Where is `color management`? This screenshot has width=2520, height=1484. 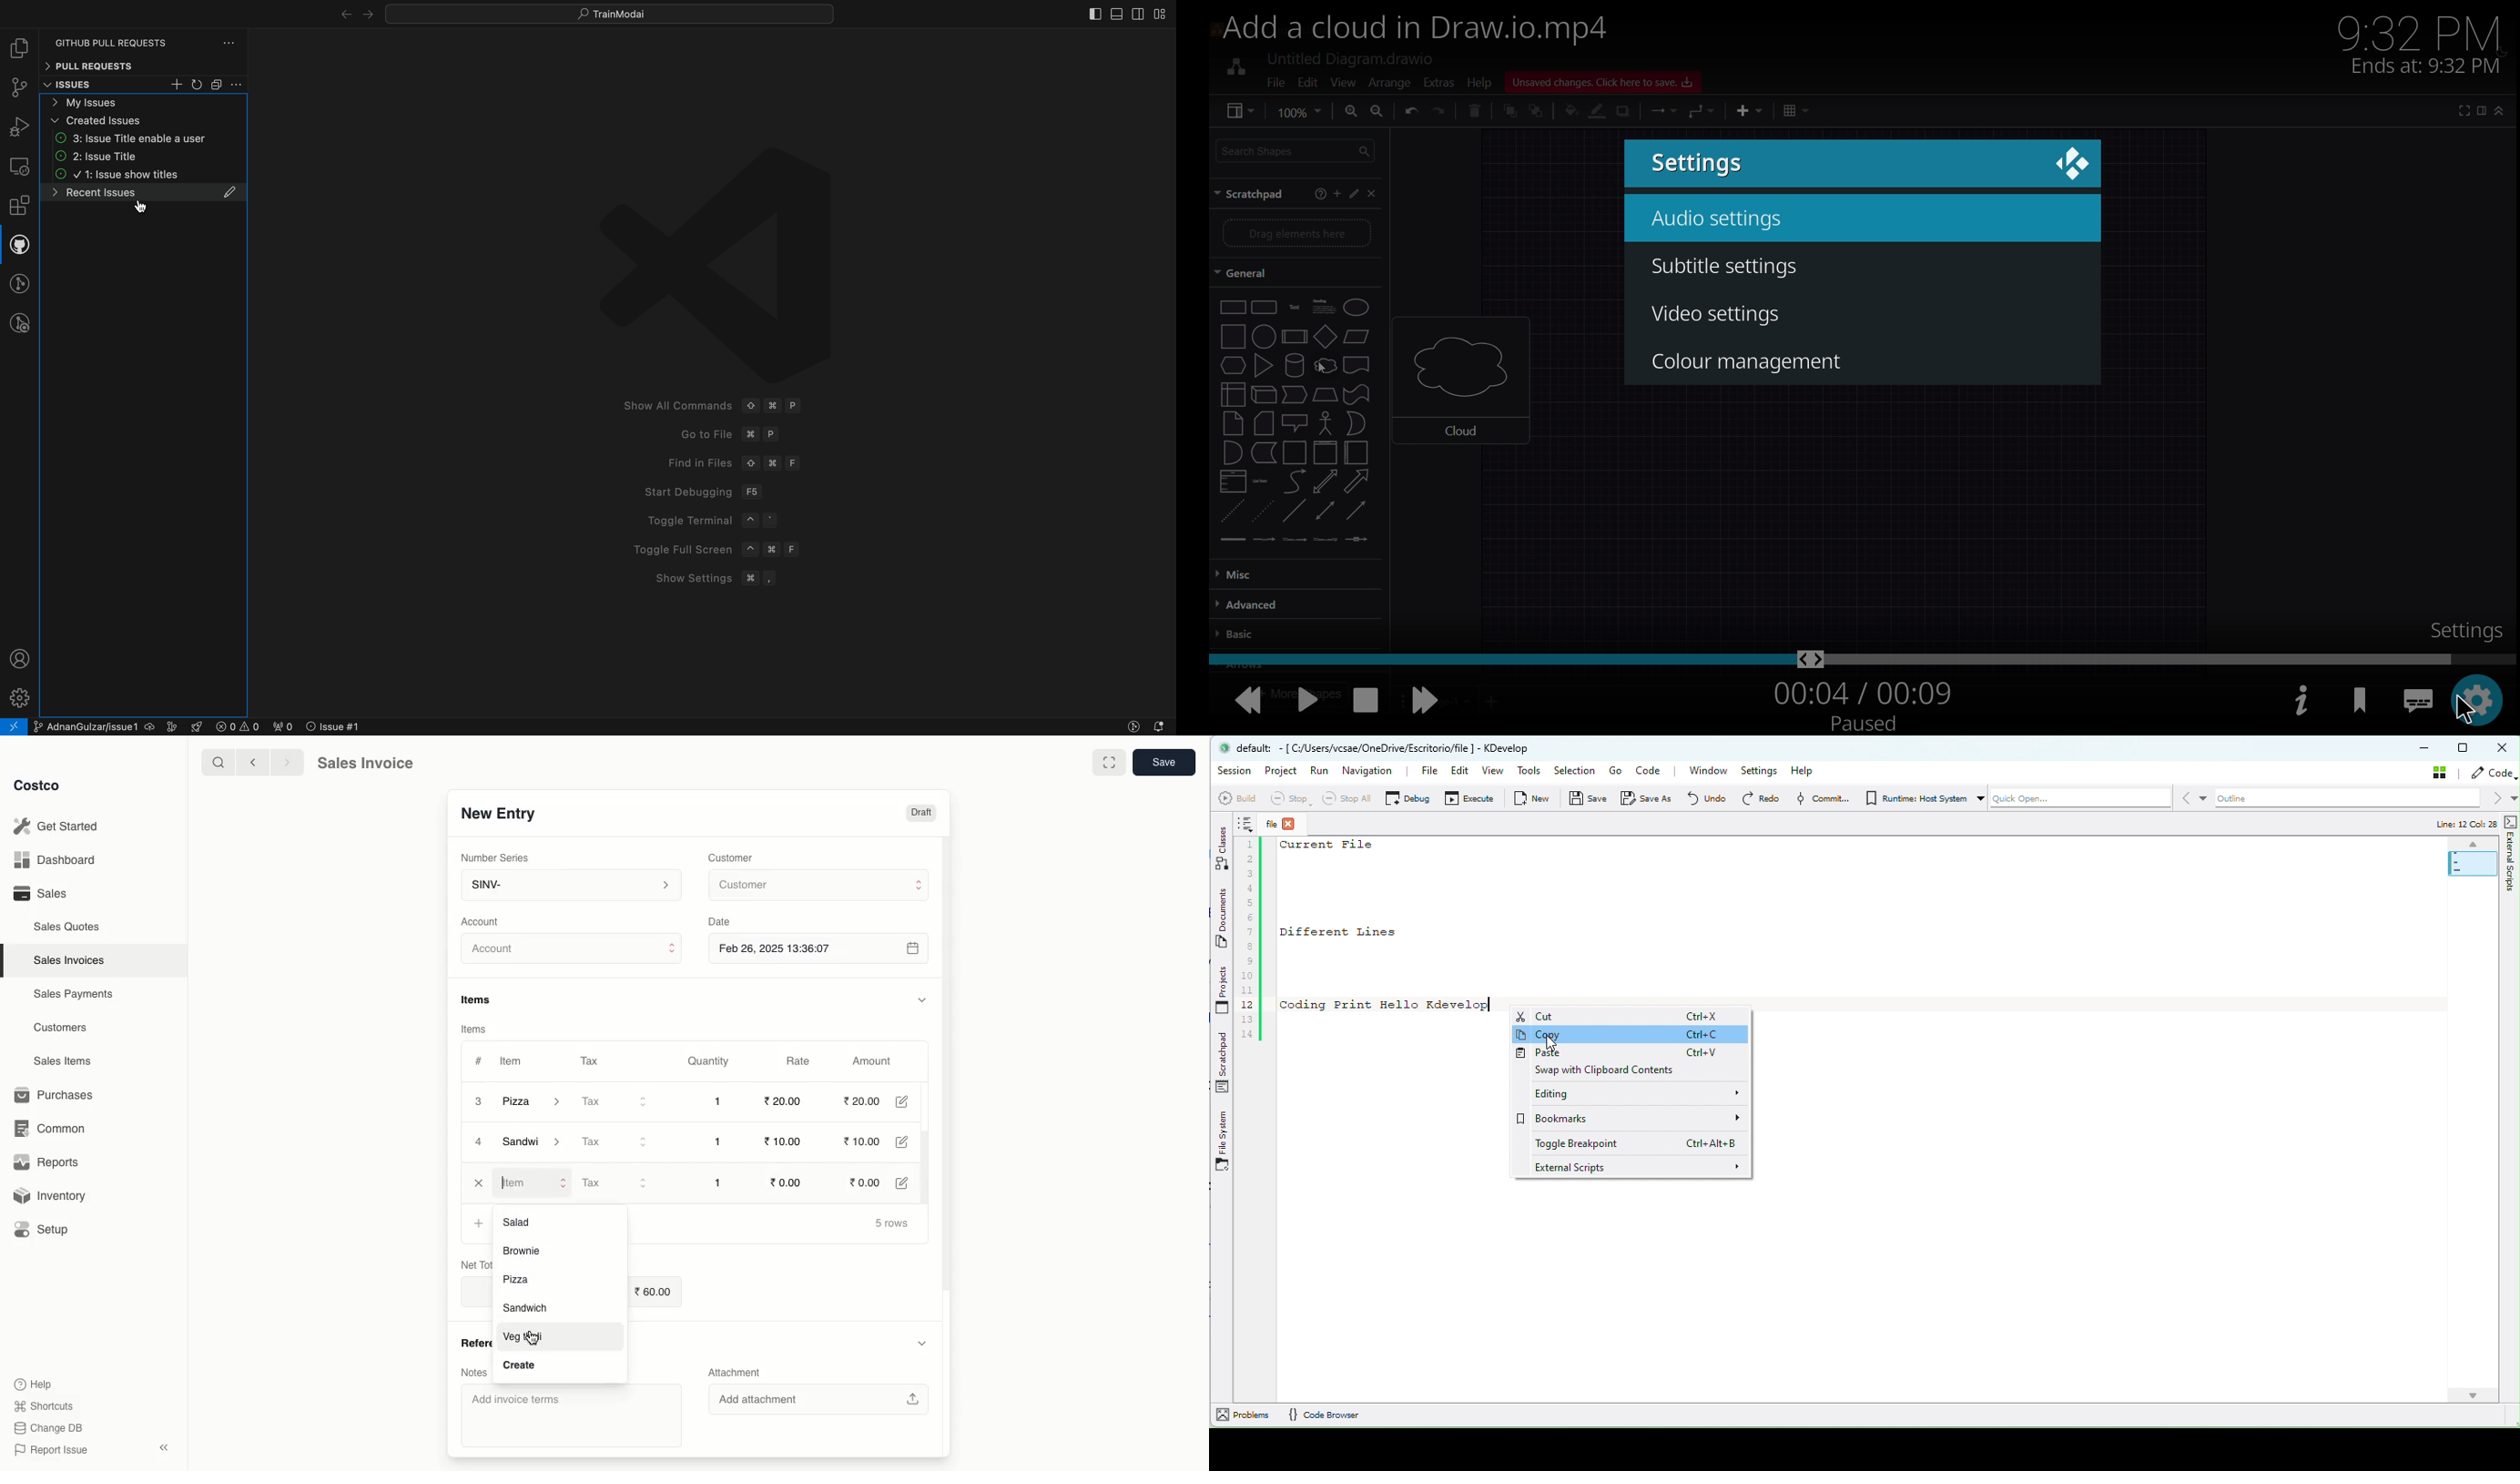
color management is located at coordinates (1753, 360).